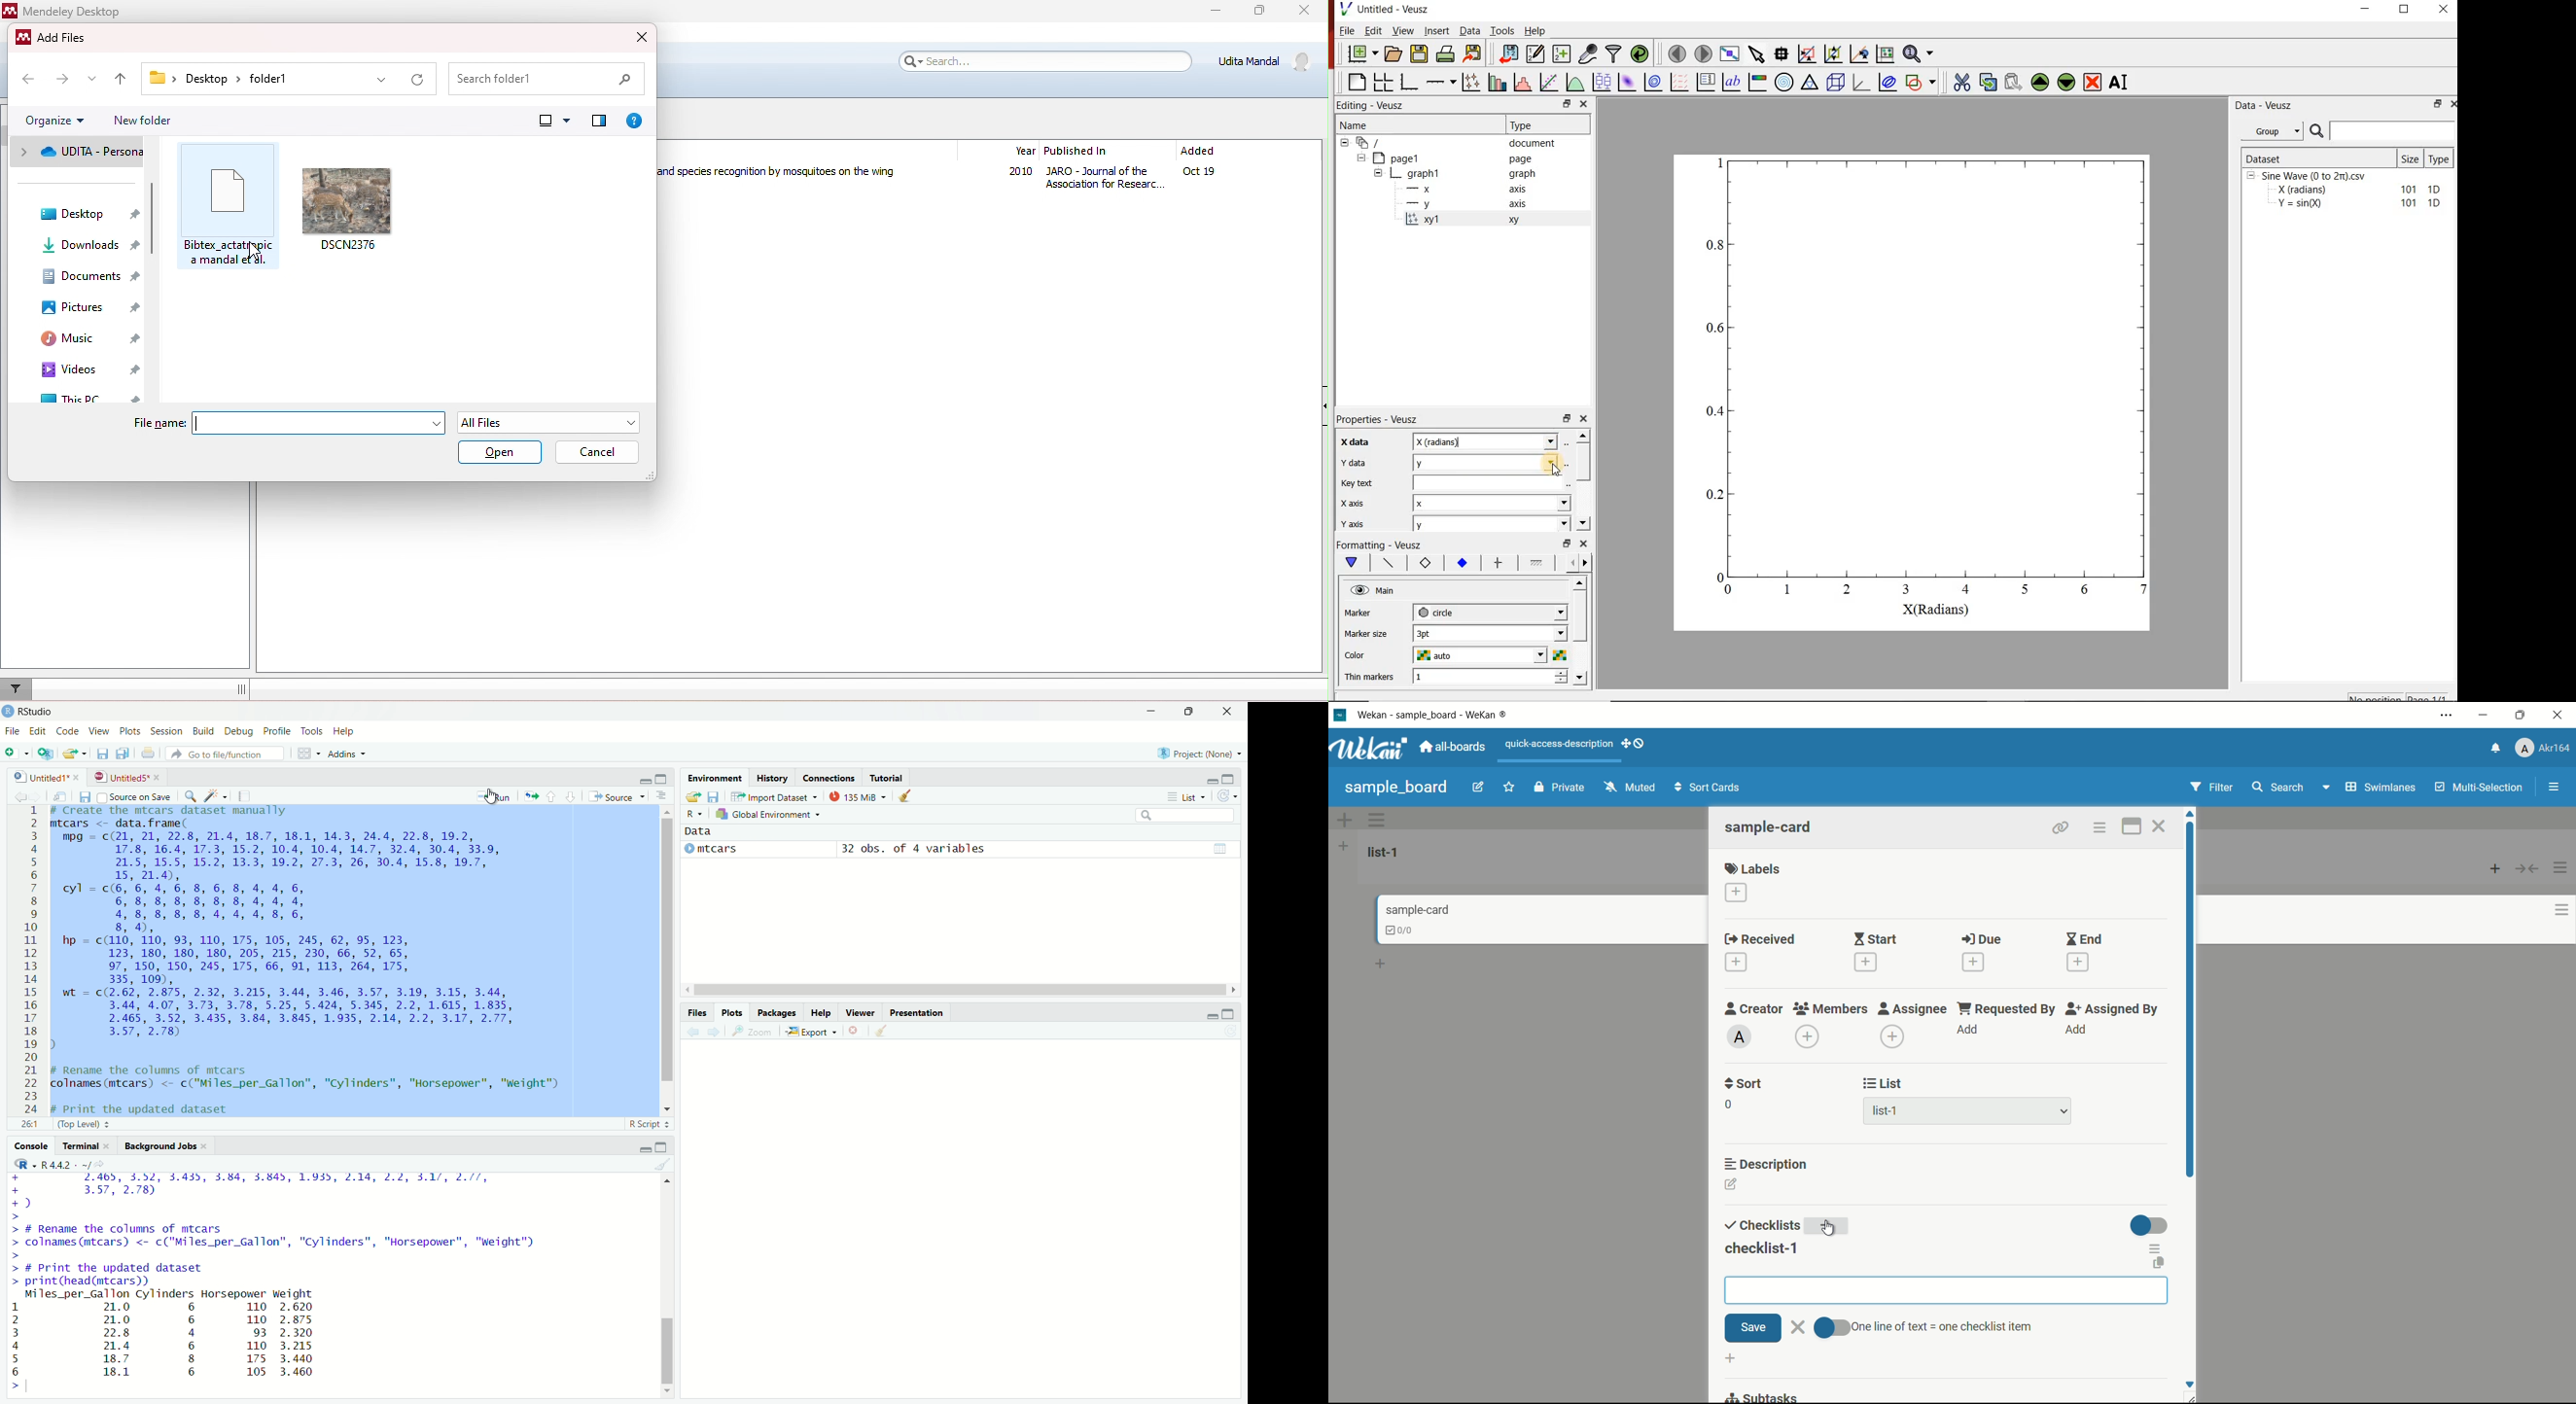 This screenshot has height=1428, width=2576. Describe the element at coordinates (2384, 131) in the screenshot. I see `Search` at that location.